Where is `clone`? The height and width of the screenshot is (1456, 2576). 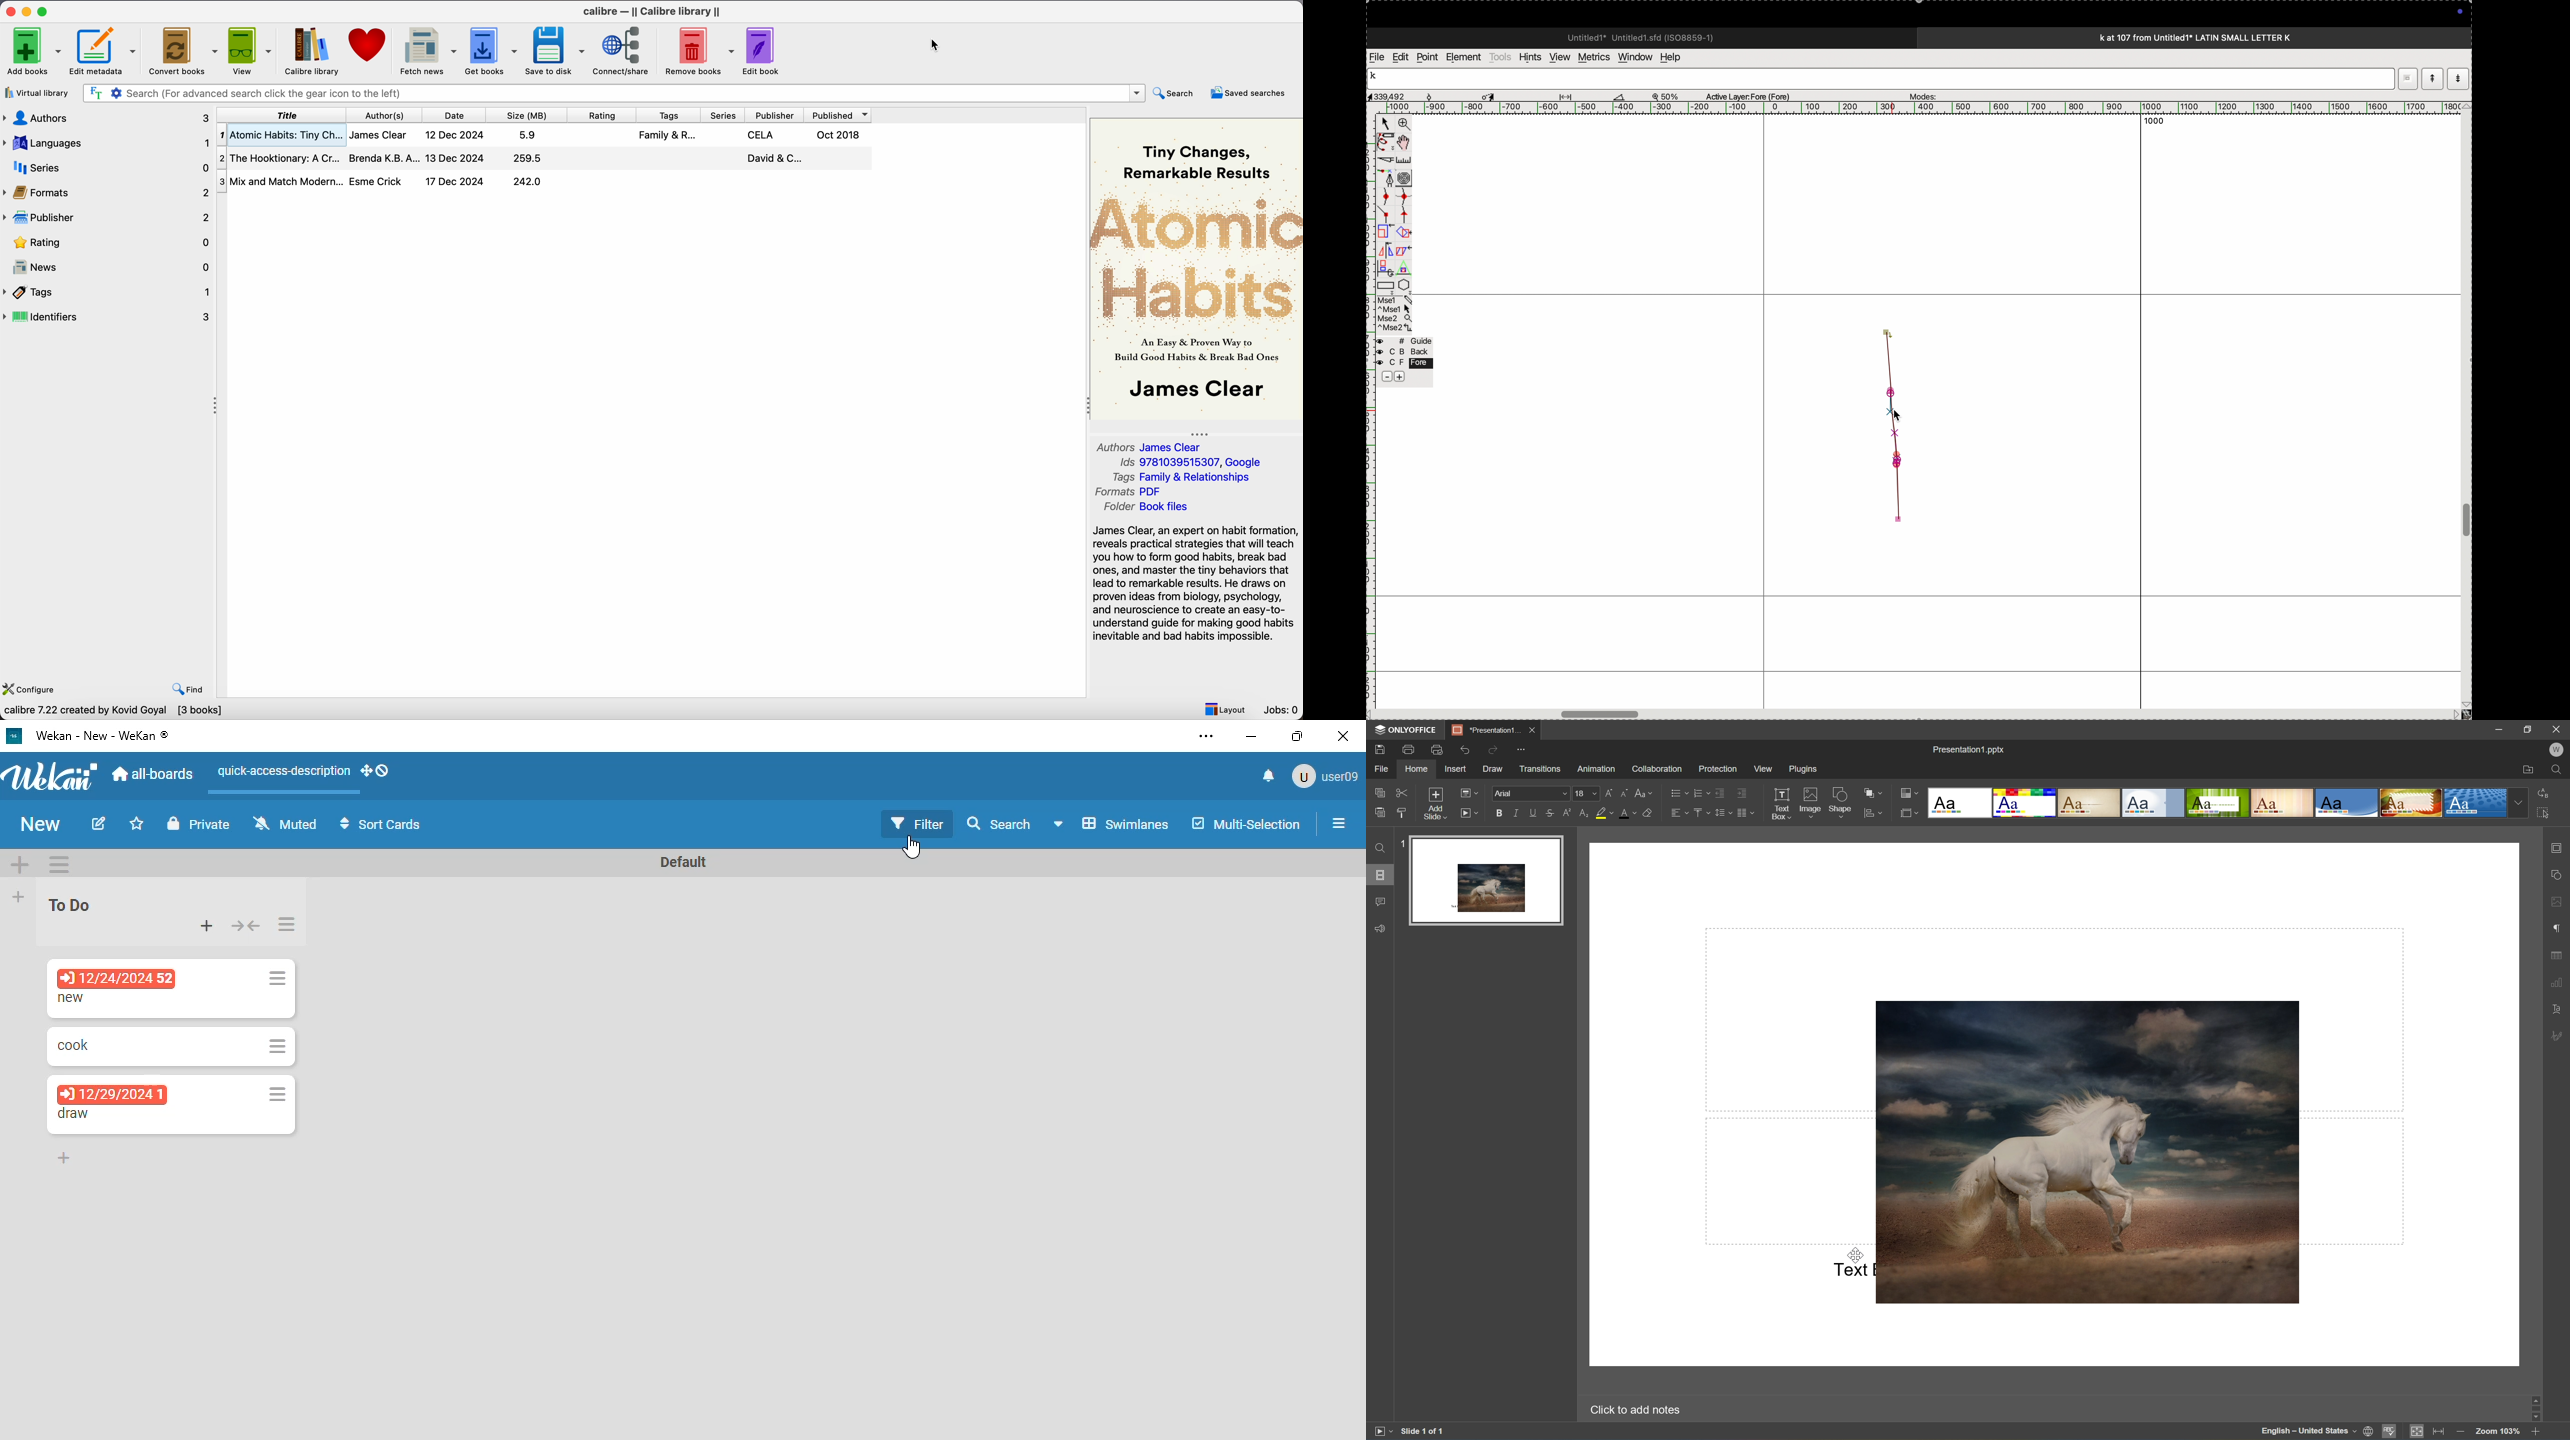 clone is located at coordinates (1384, 232).